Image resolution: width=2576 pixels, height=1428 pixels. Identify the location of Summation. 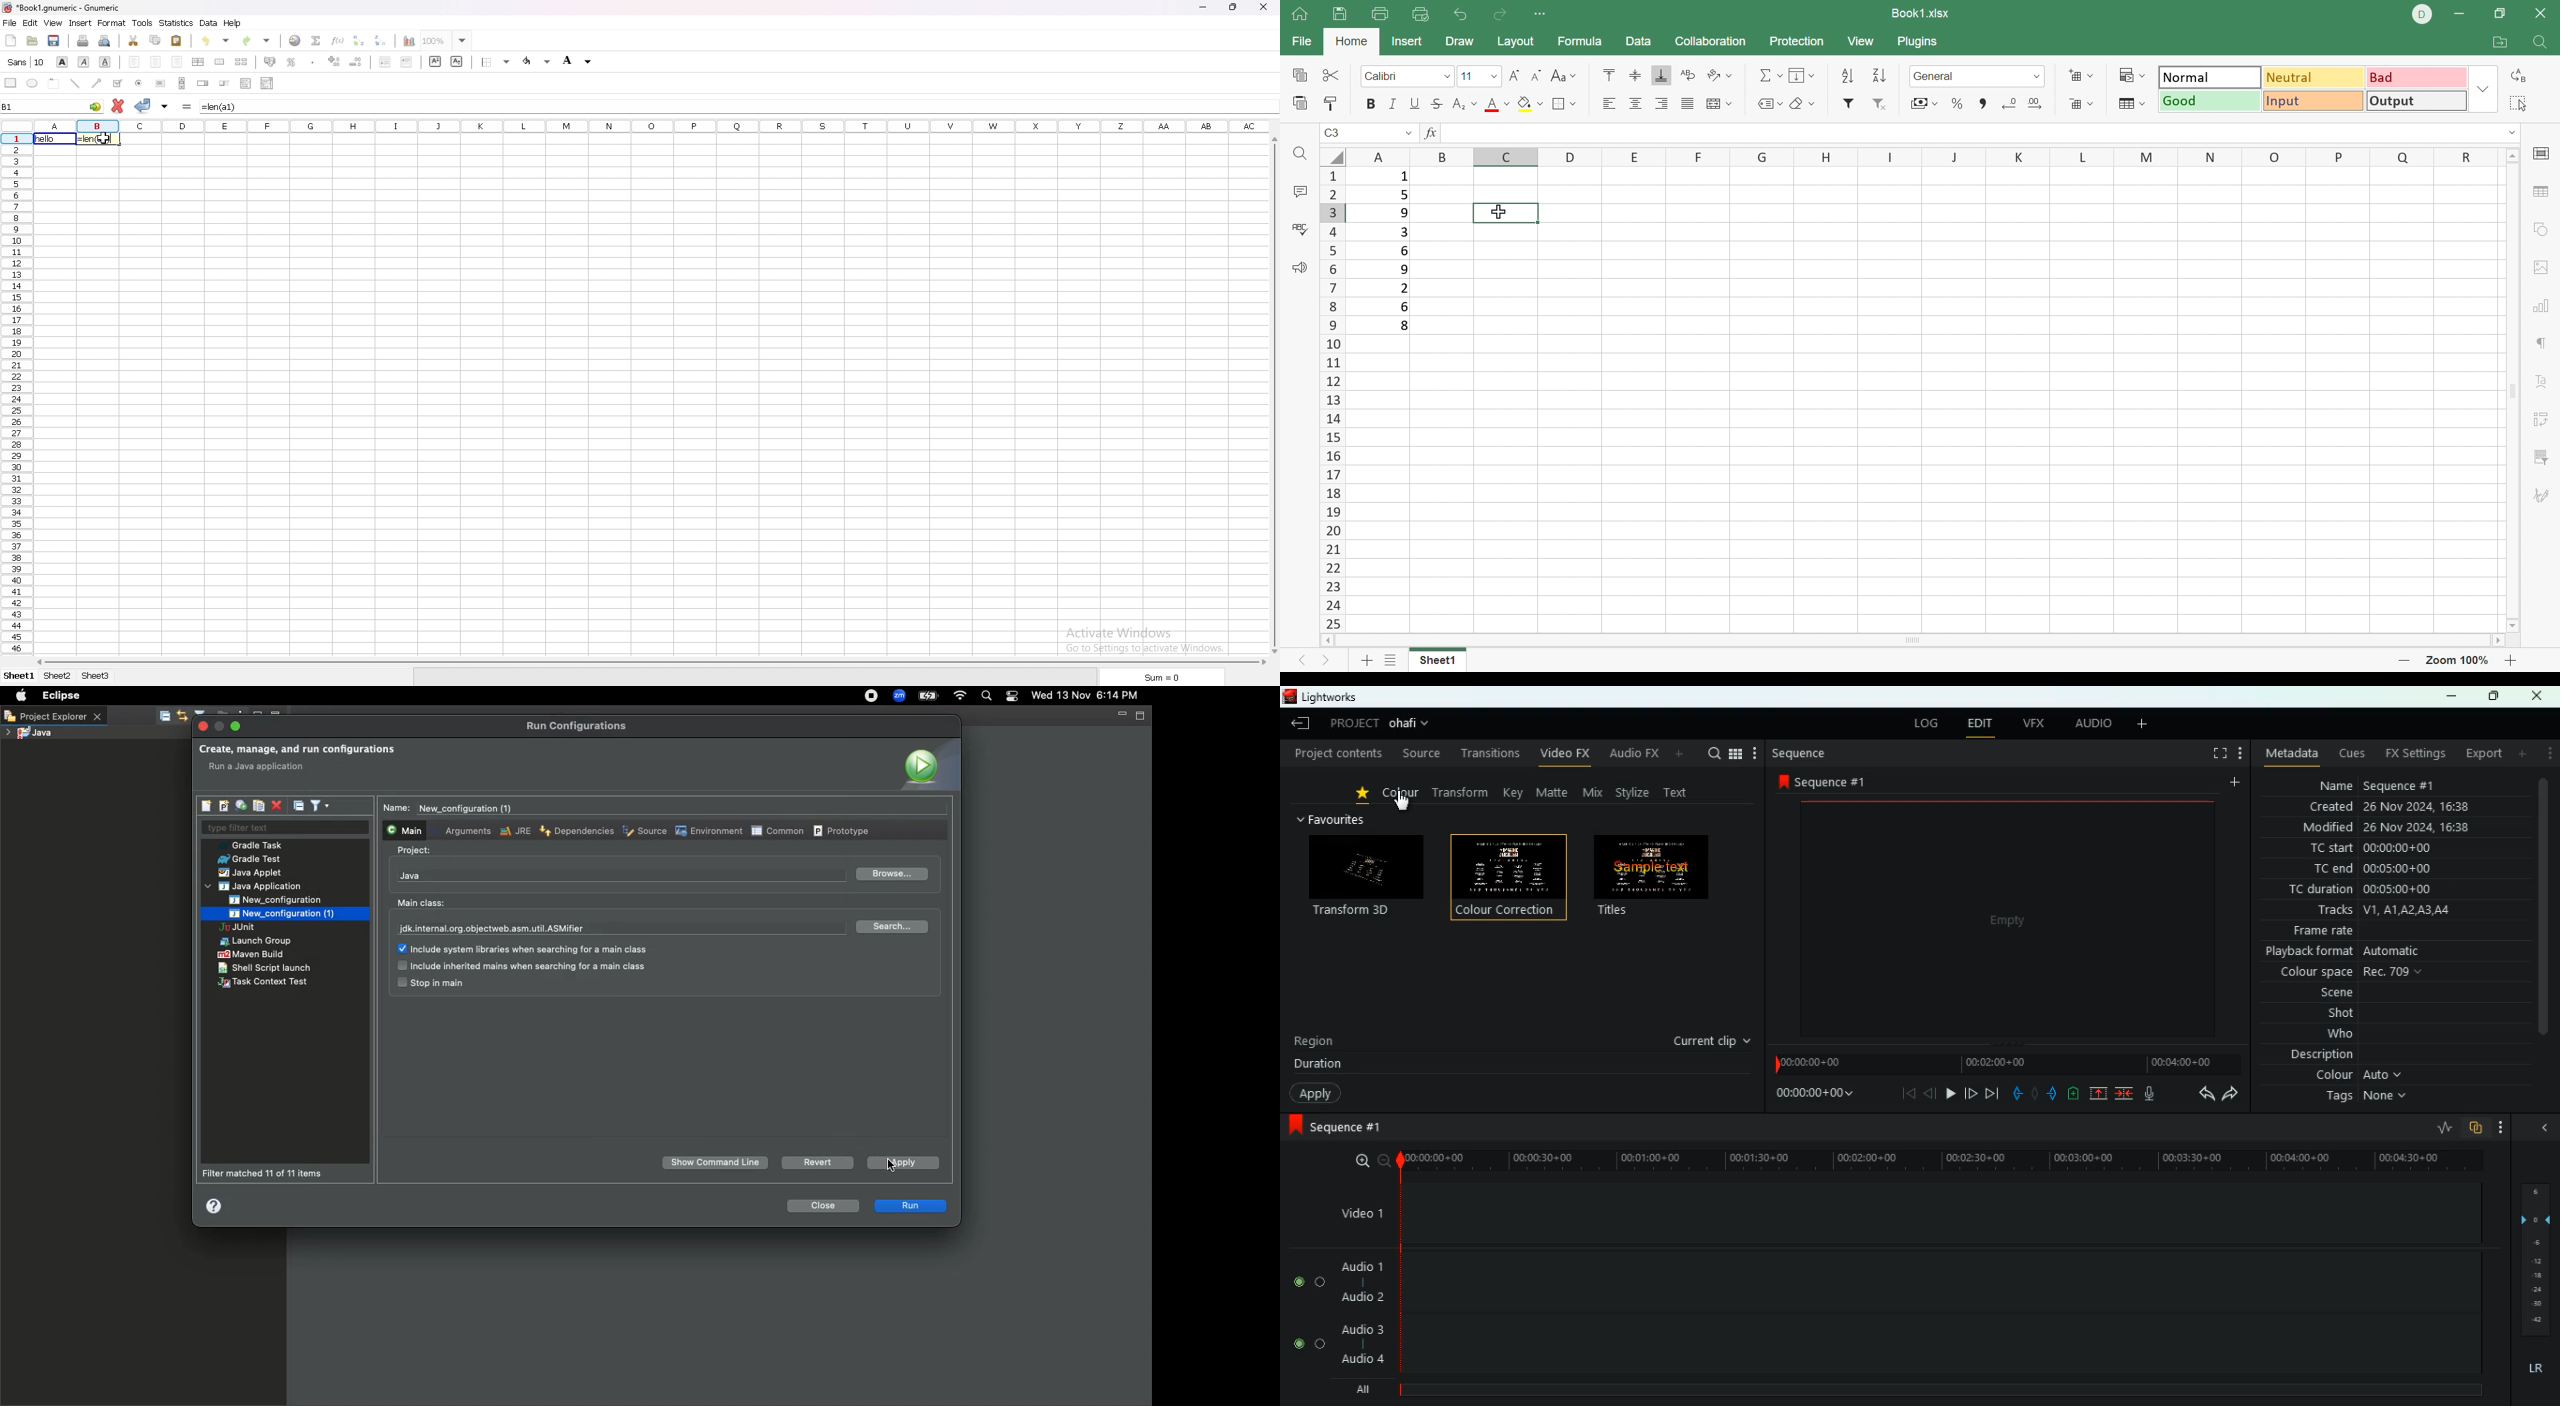
(1769, 75).